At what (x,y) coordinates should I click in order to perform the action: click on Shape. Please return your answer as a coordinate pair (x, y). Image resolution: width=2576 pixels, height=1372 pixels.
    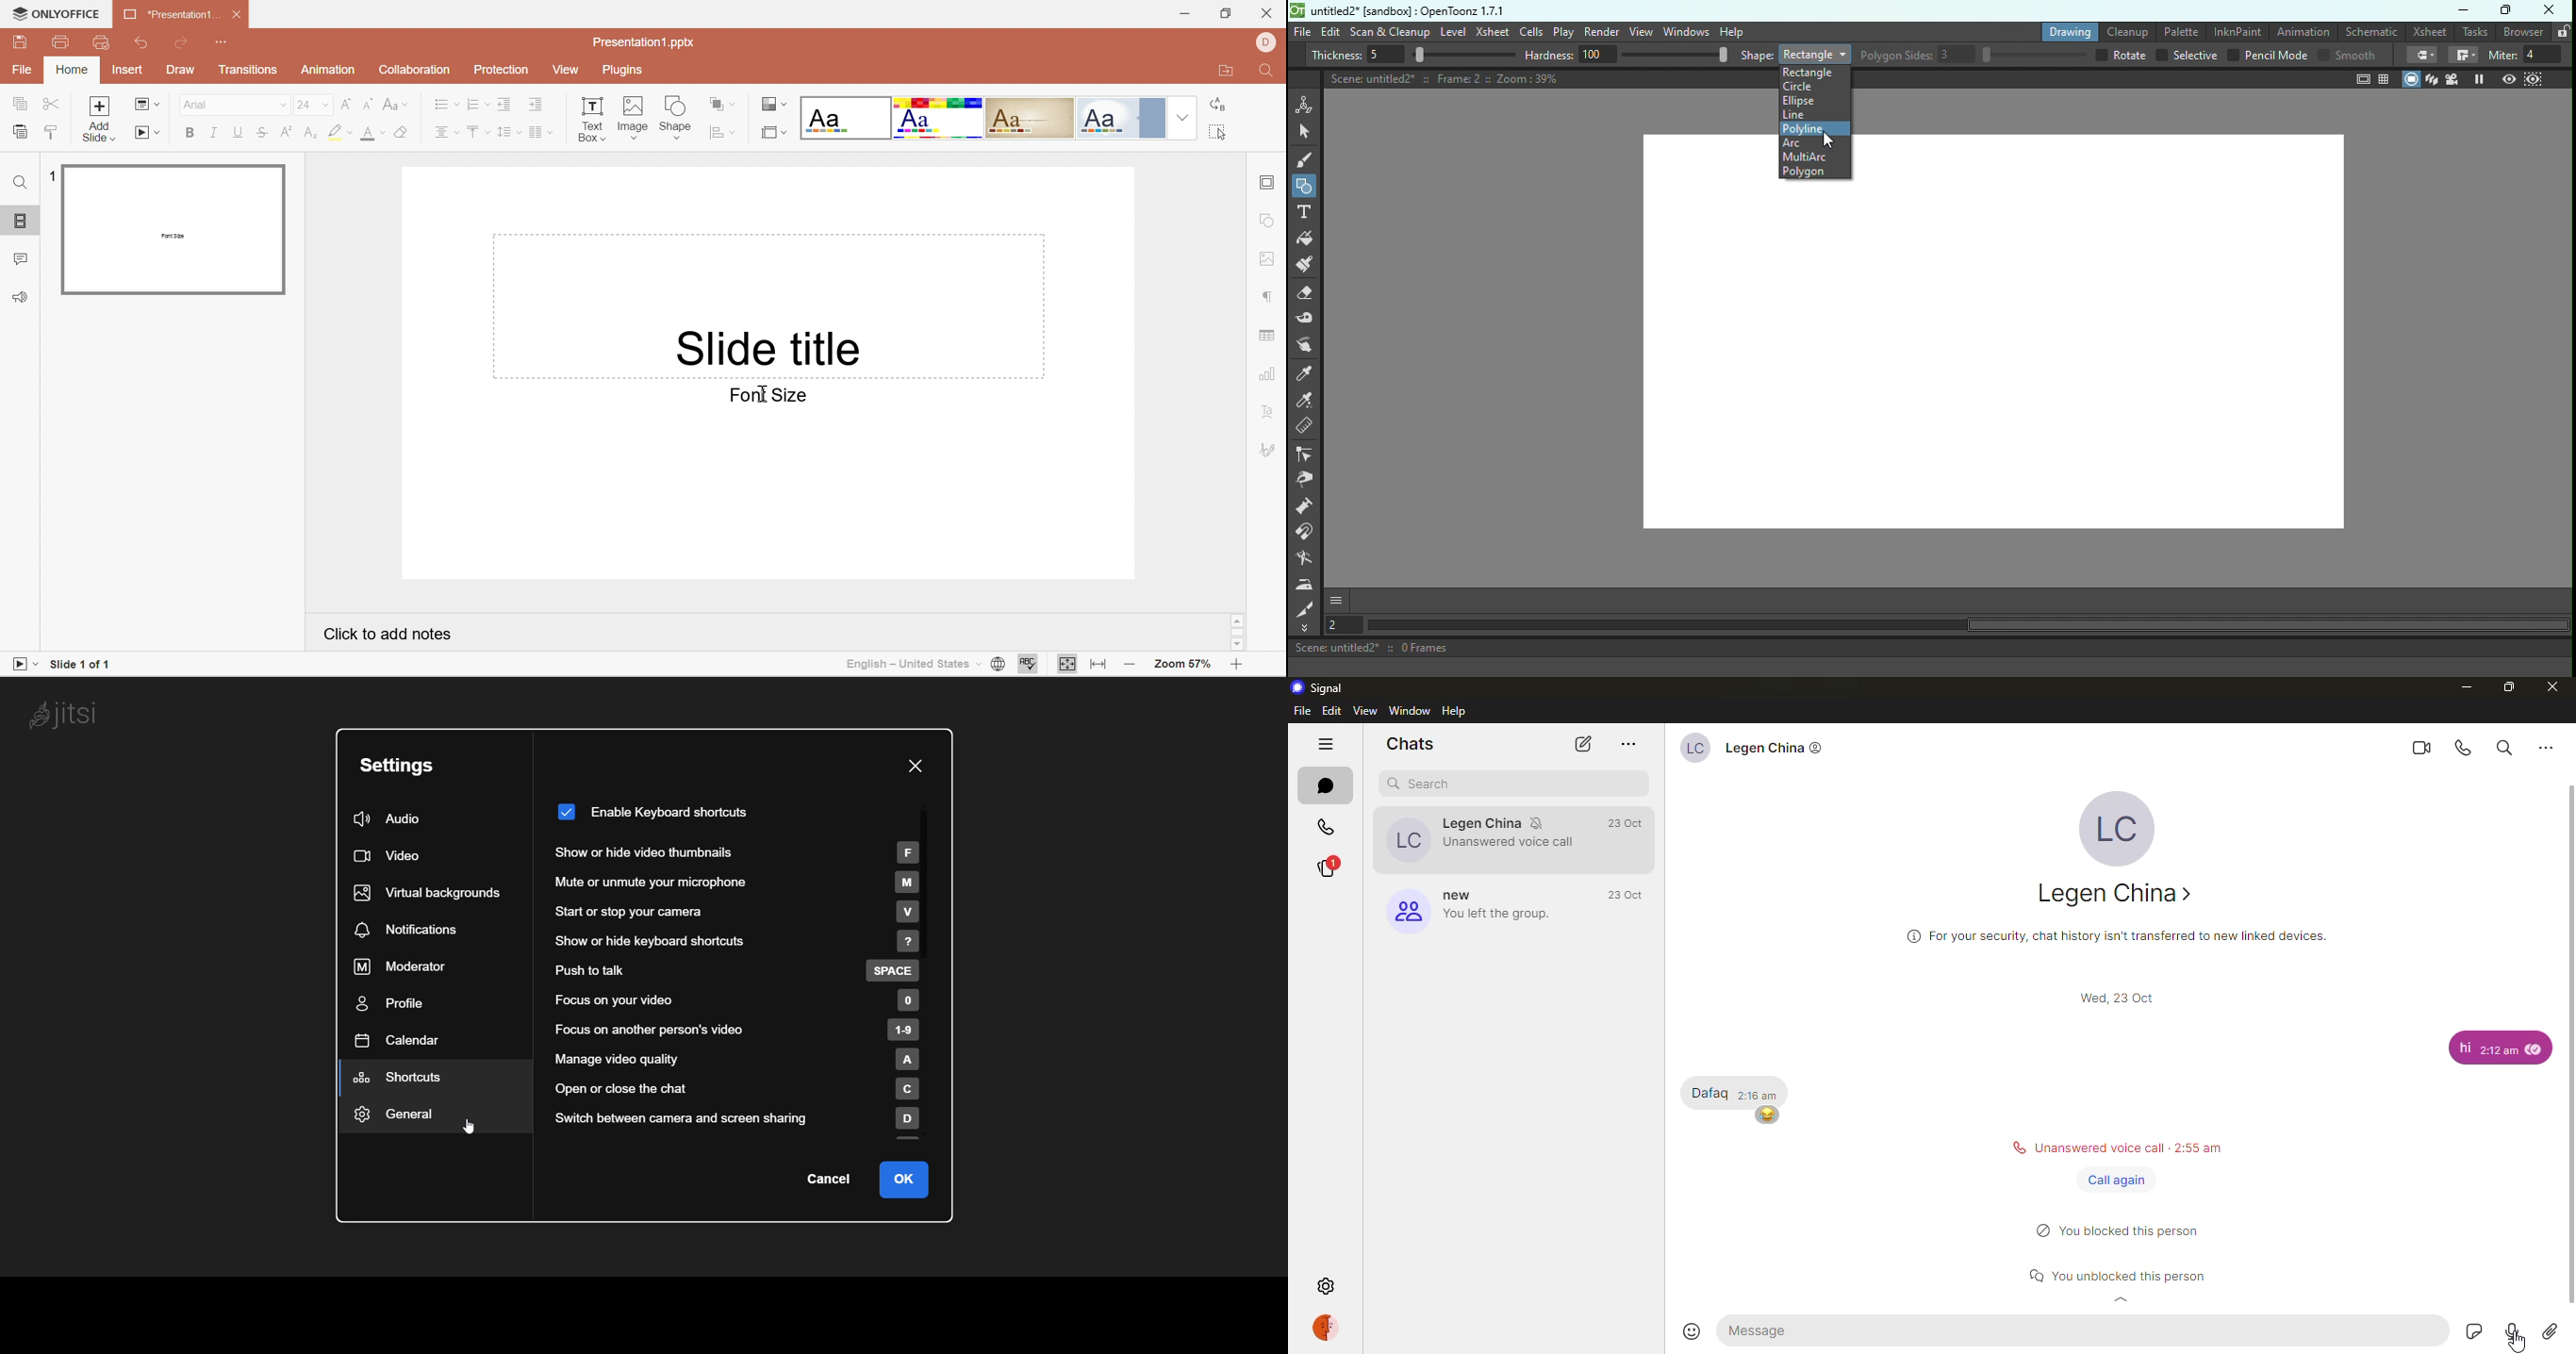
    Looking at the image, I should click on (679, 115).